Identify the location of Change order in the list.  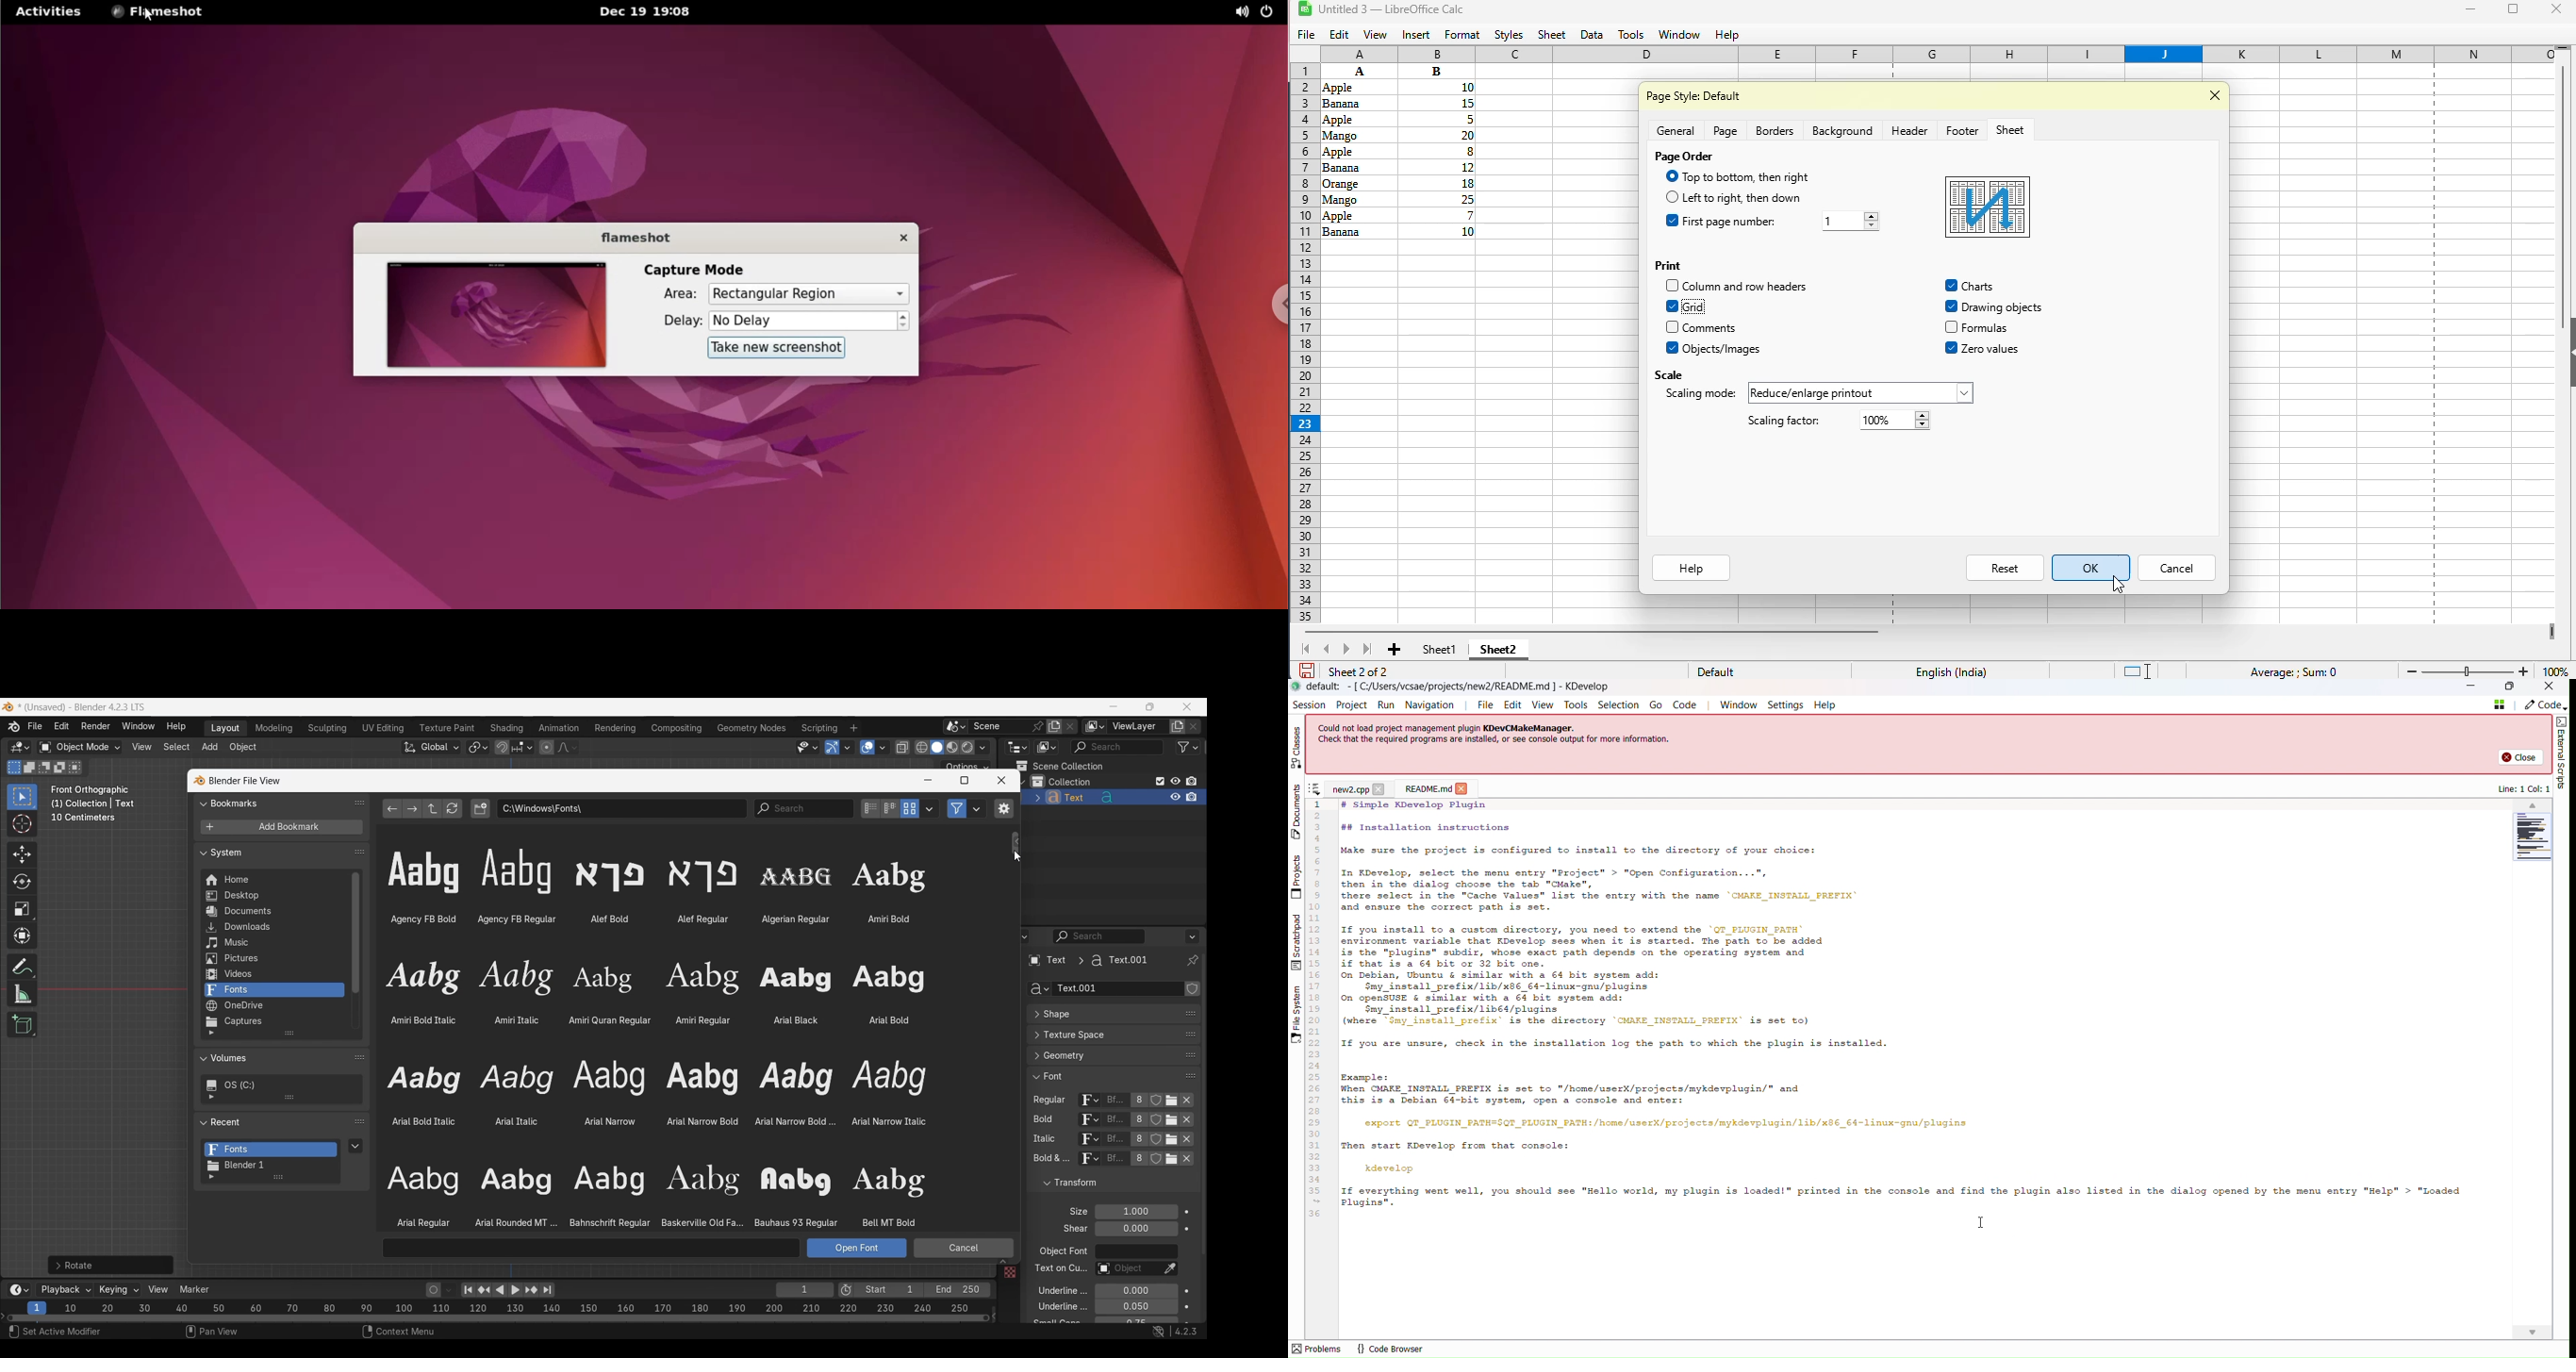
(1191, 1178).